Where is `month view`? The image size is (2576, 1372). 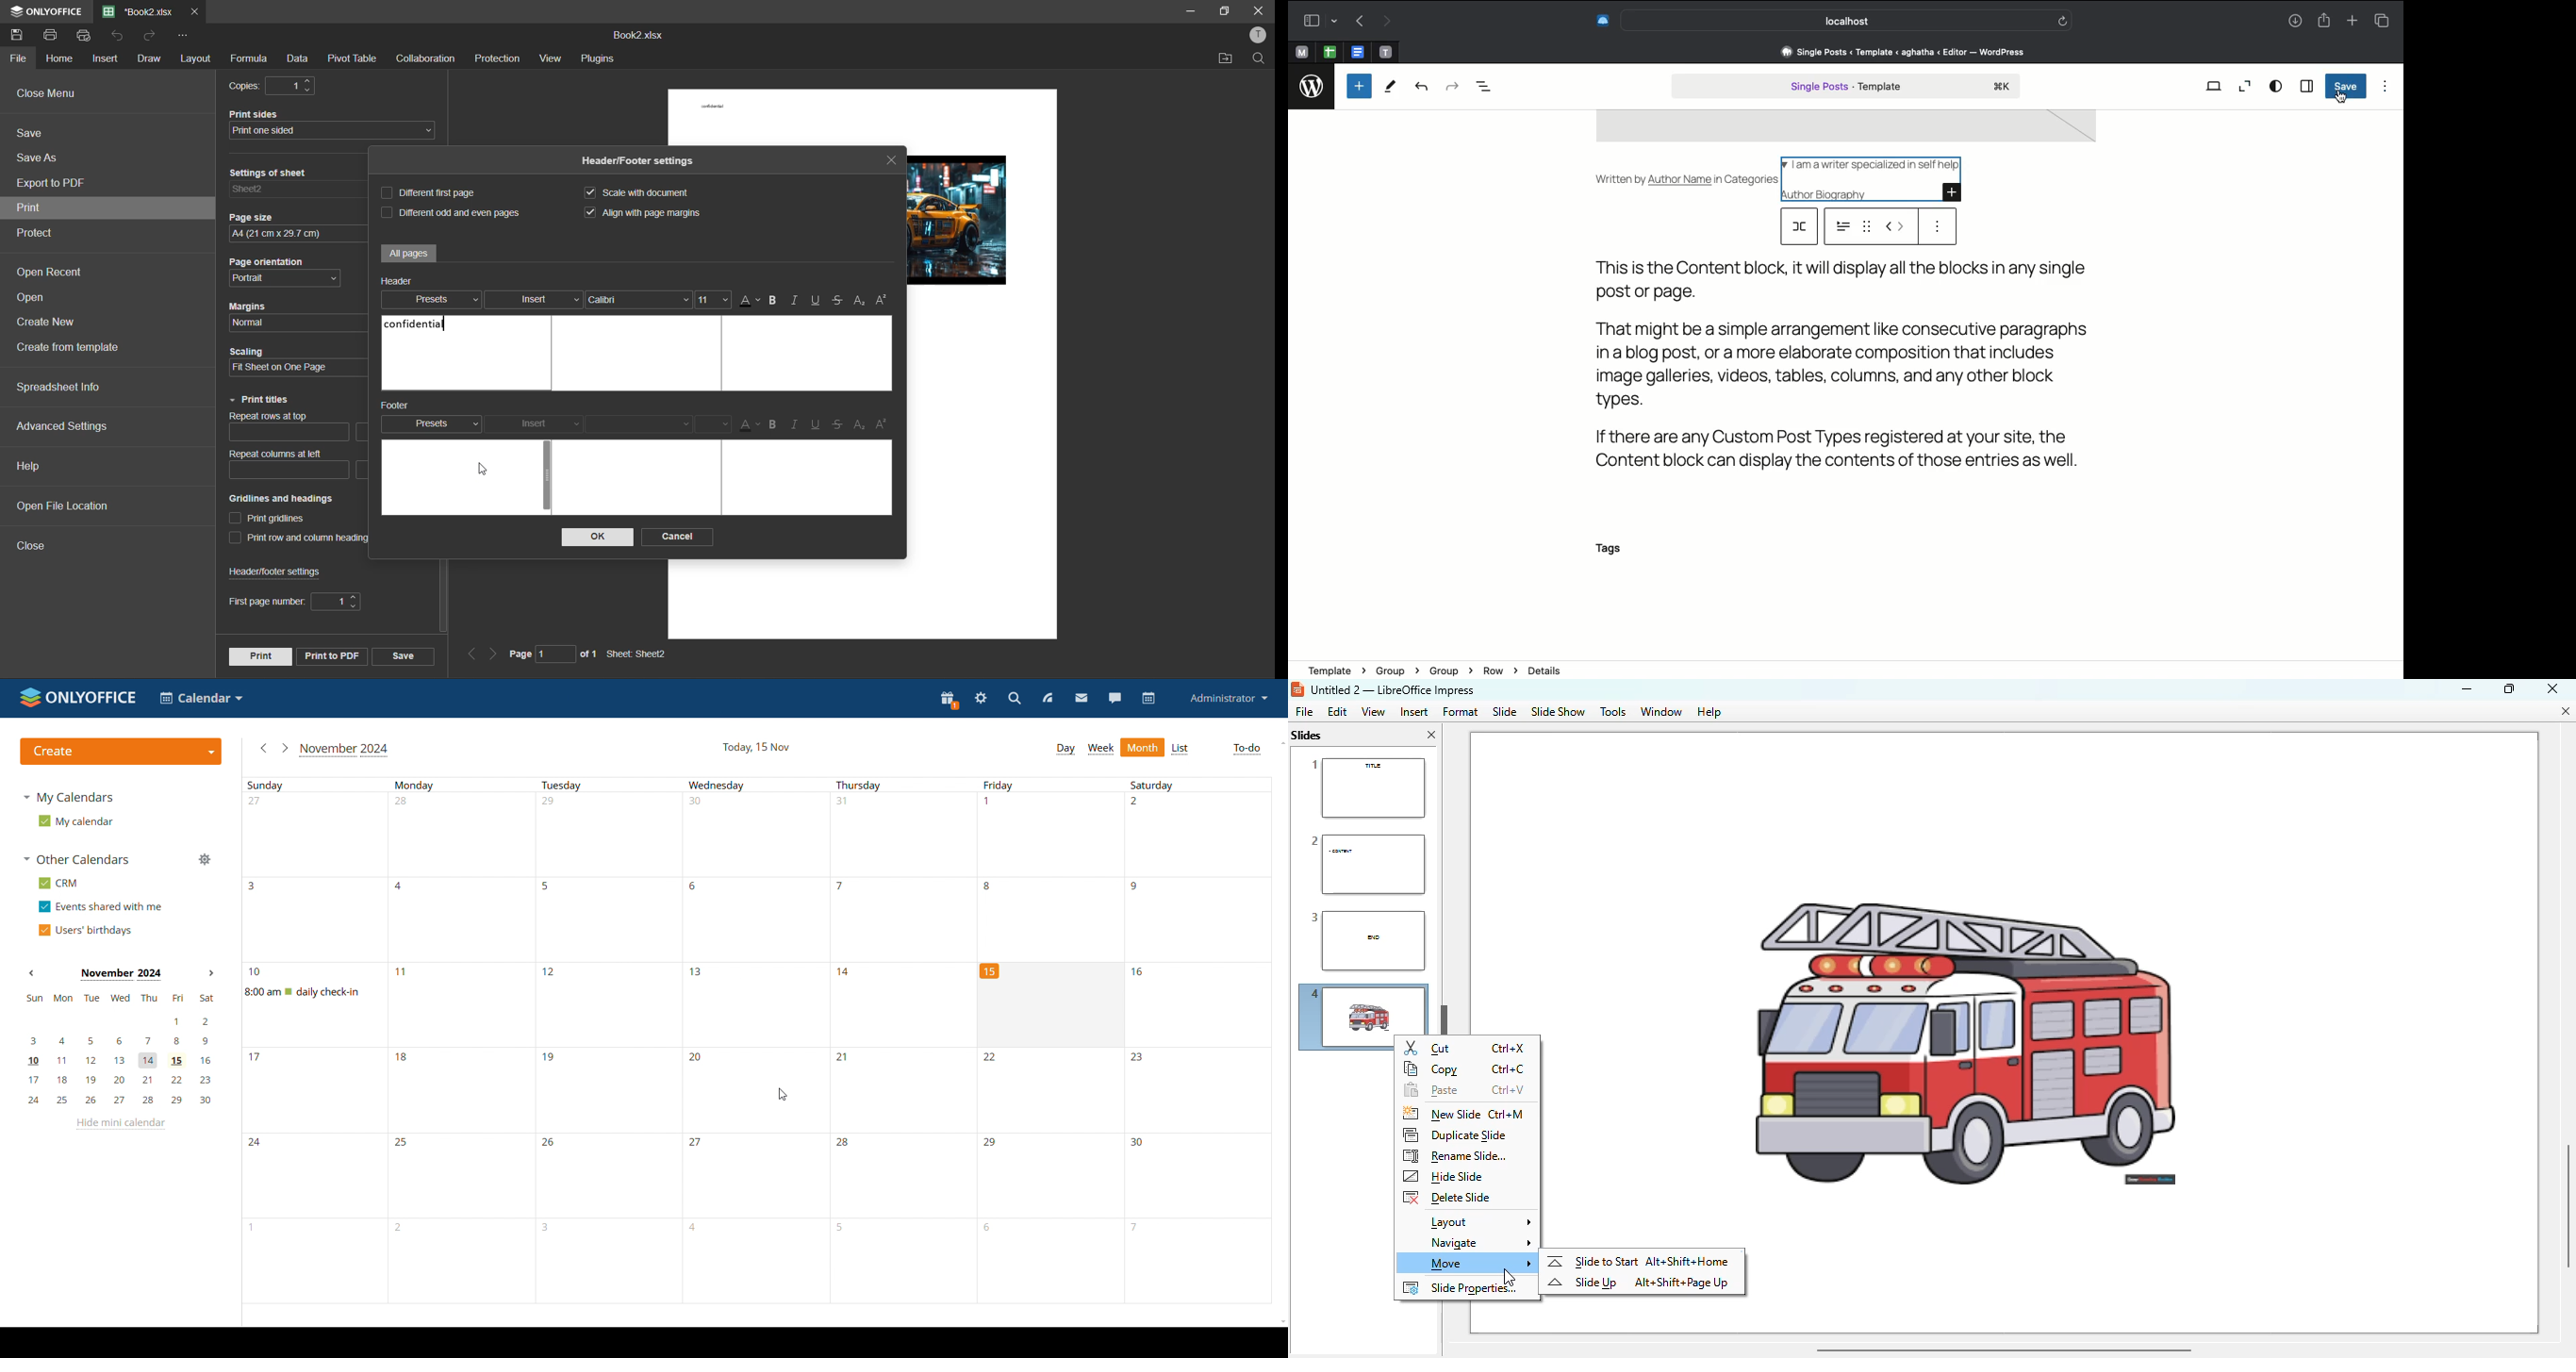 month view is located at coordinates (1142, 748).